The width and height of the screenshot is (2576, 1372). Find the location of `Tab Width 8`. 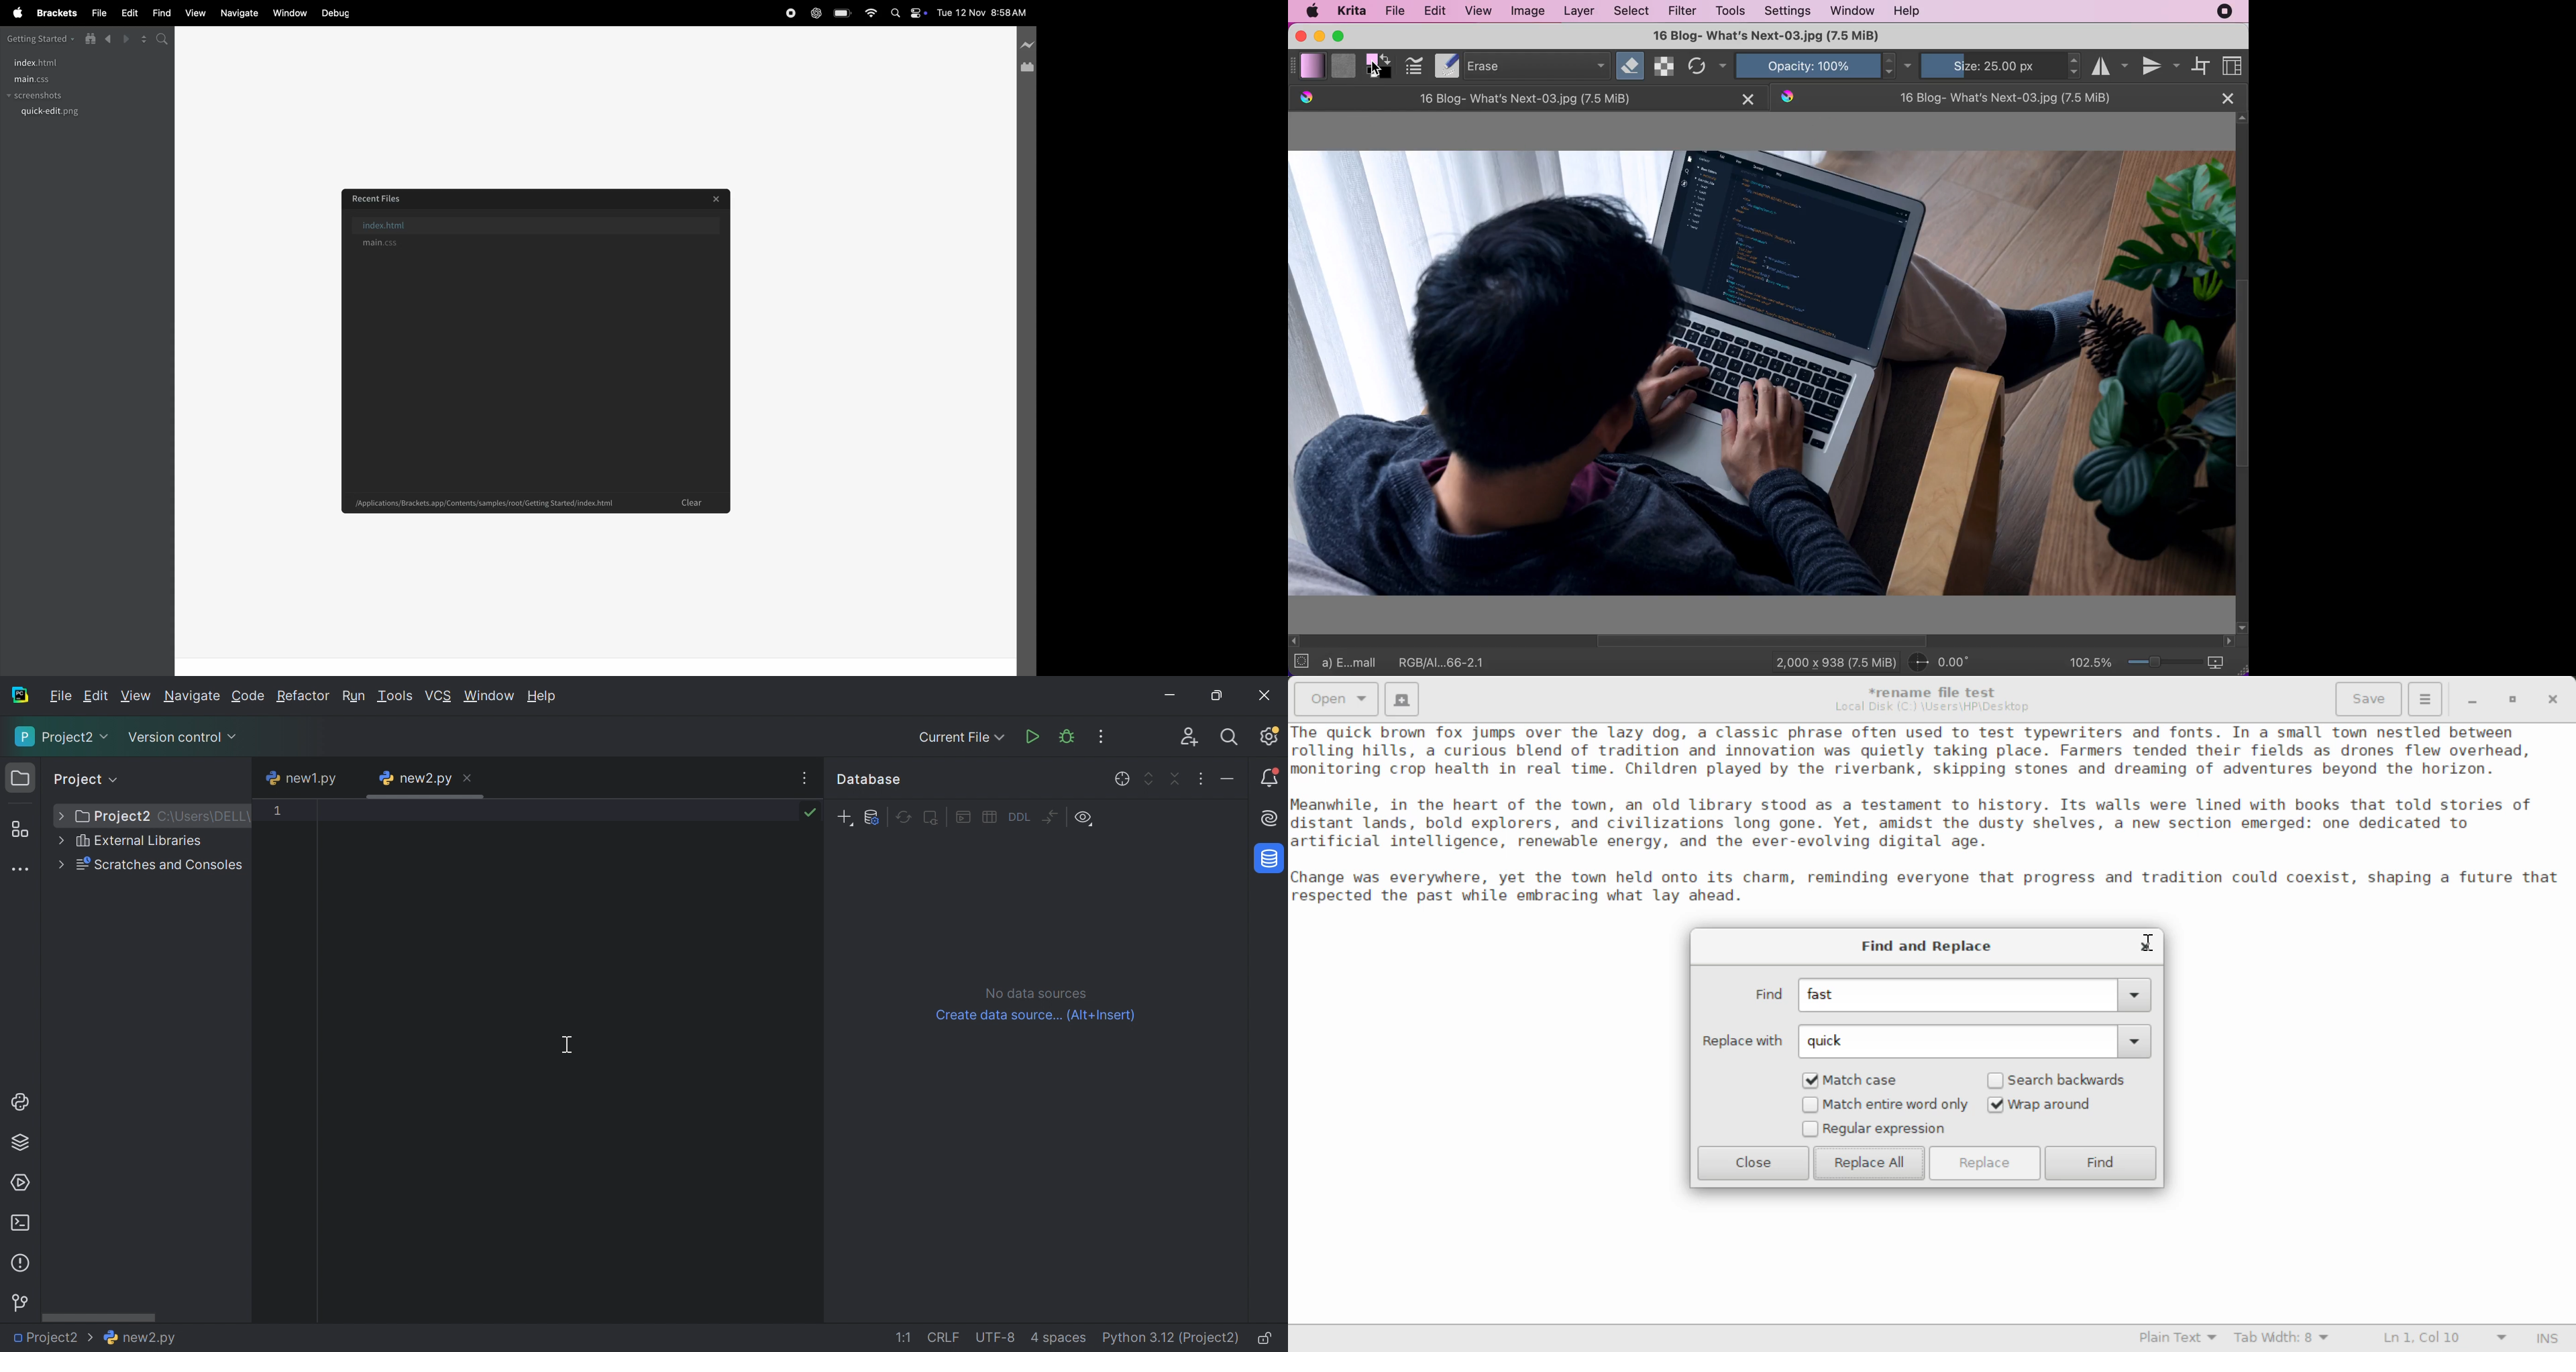

Tab Width 8 is located at coordinates (2282, 1339).